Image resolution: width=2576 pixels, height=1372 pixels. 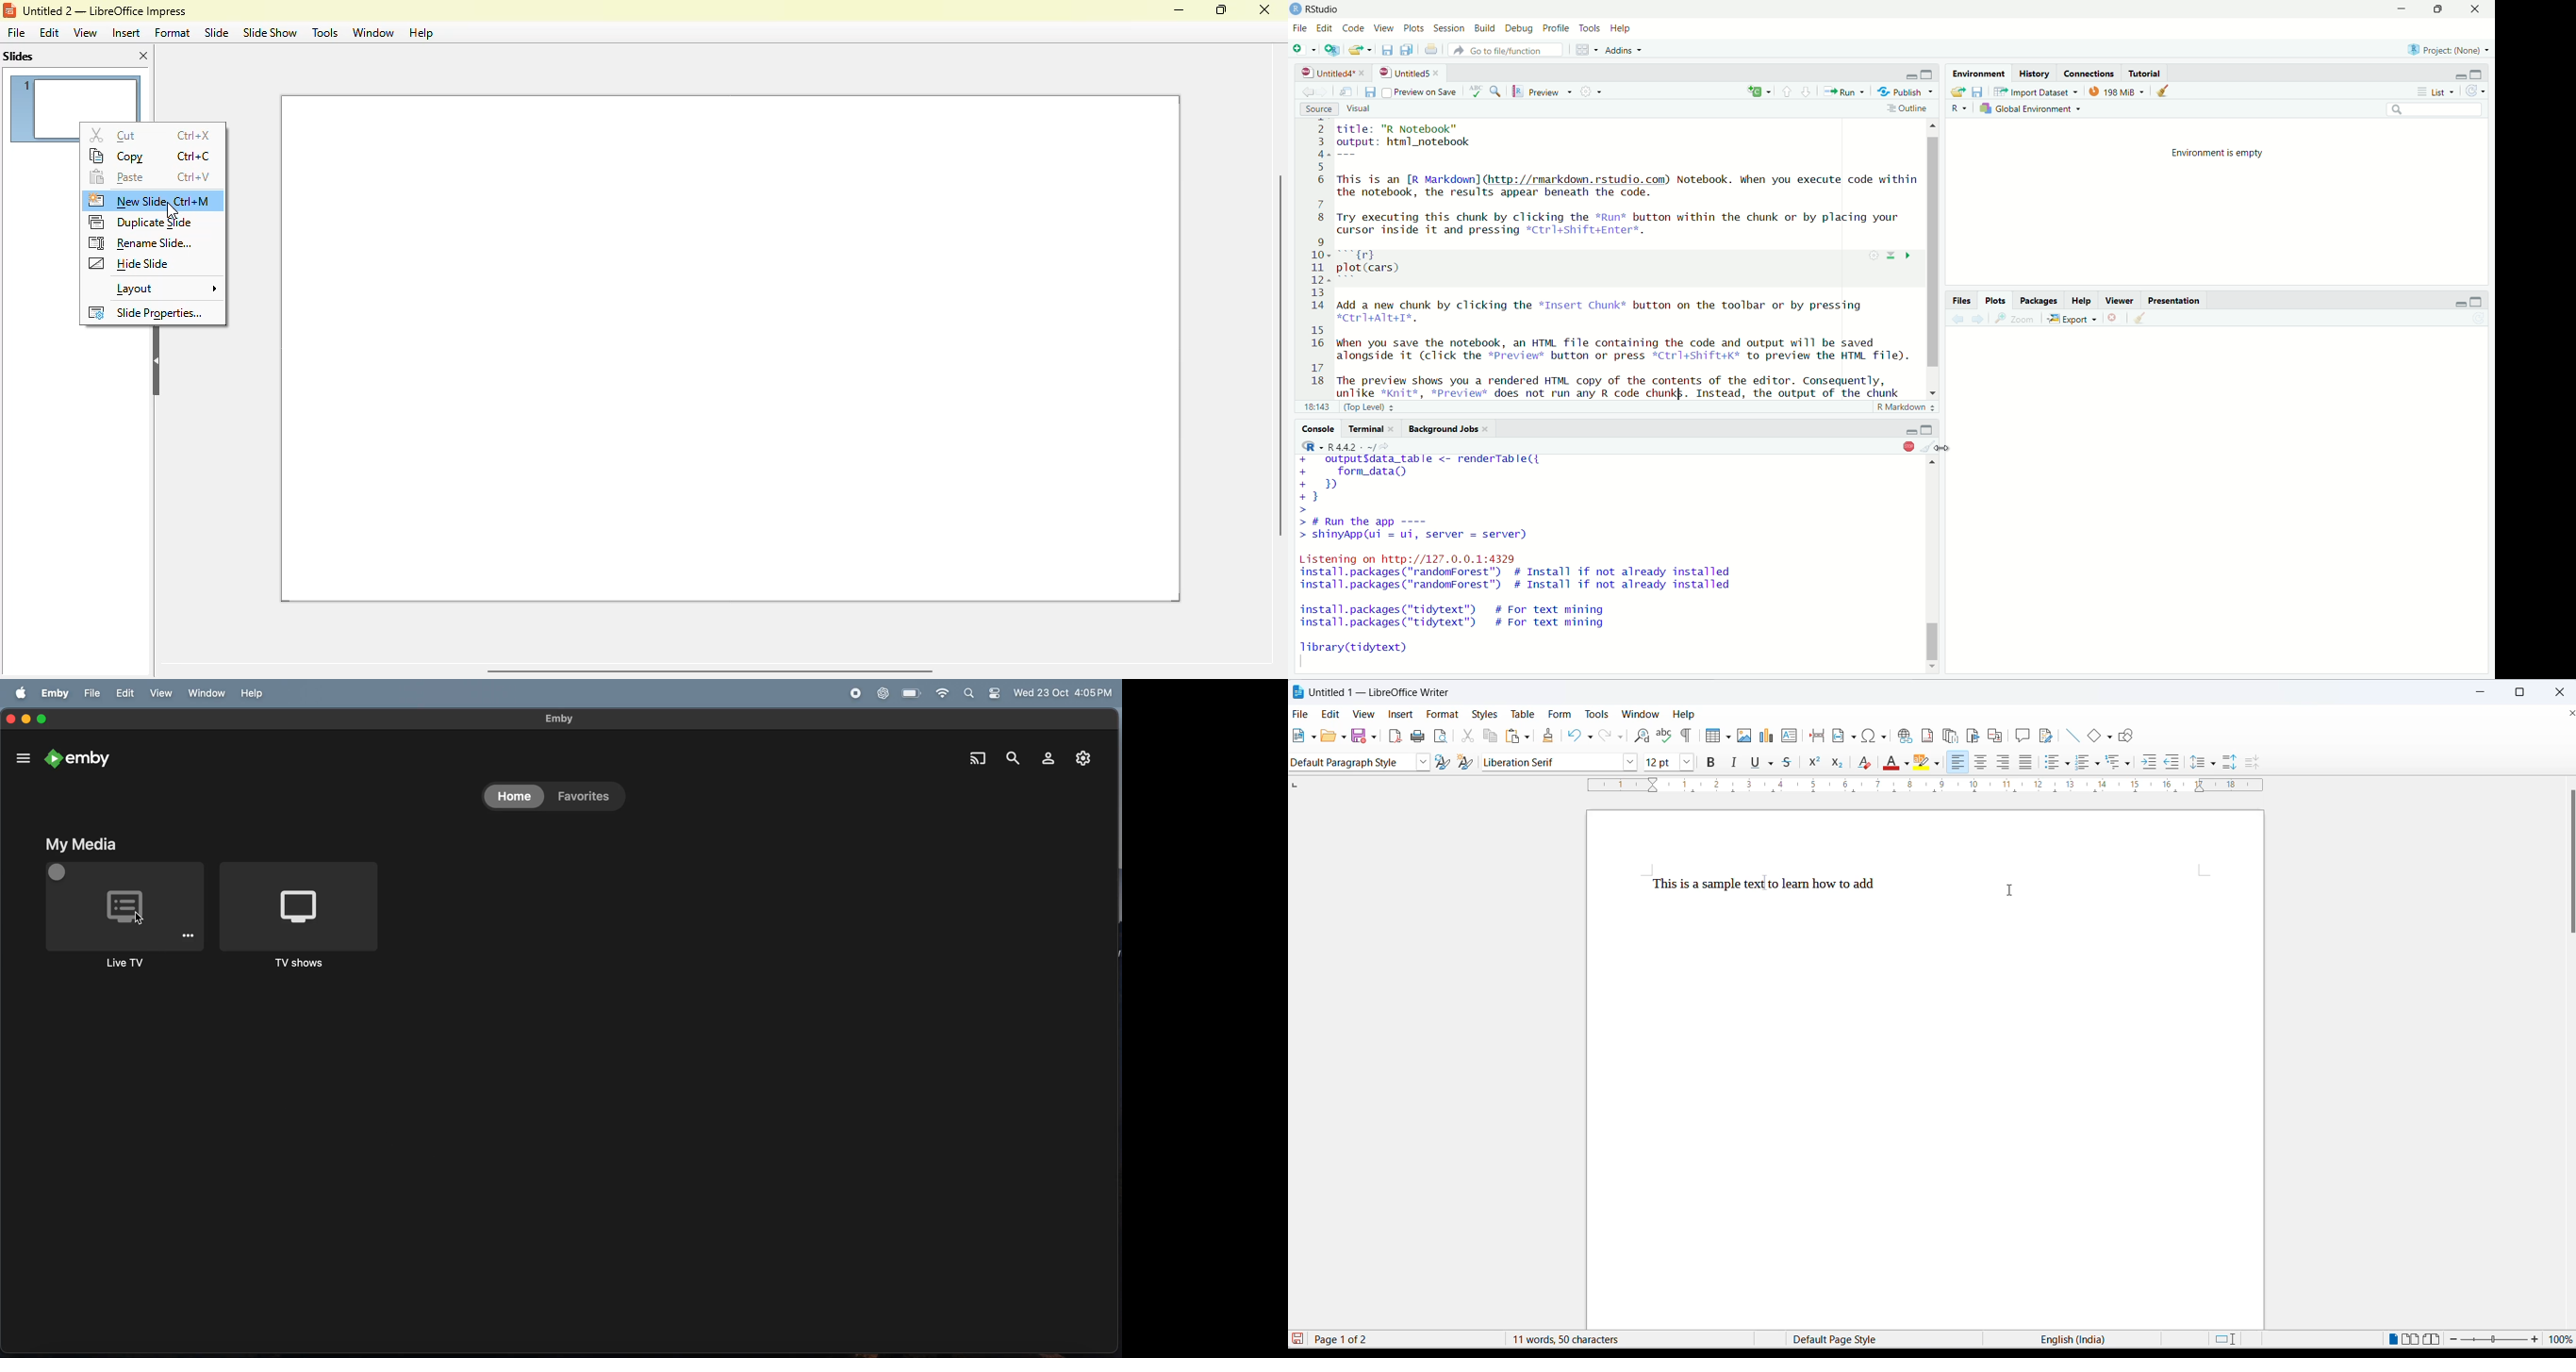 I want to click on close document, so click(x=2567, y=714).